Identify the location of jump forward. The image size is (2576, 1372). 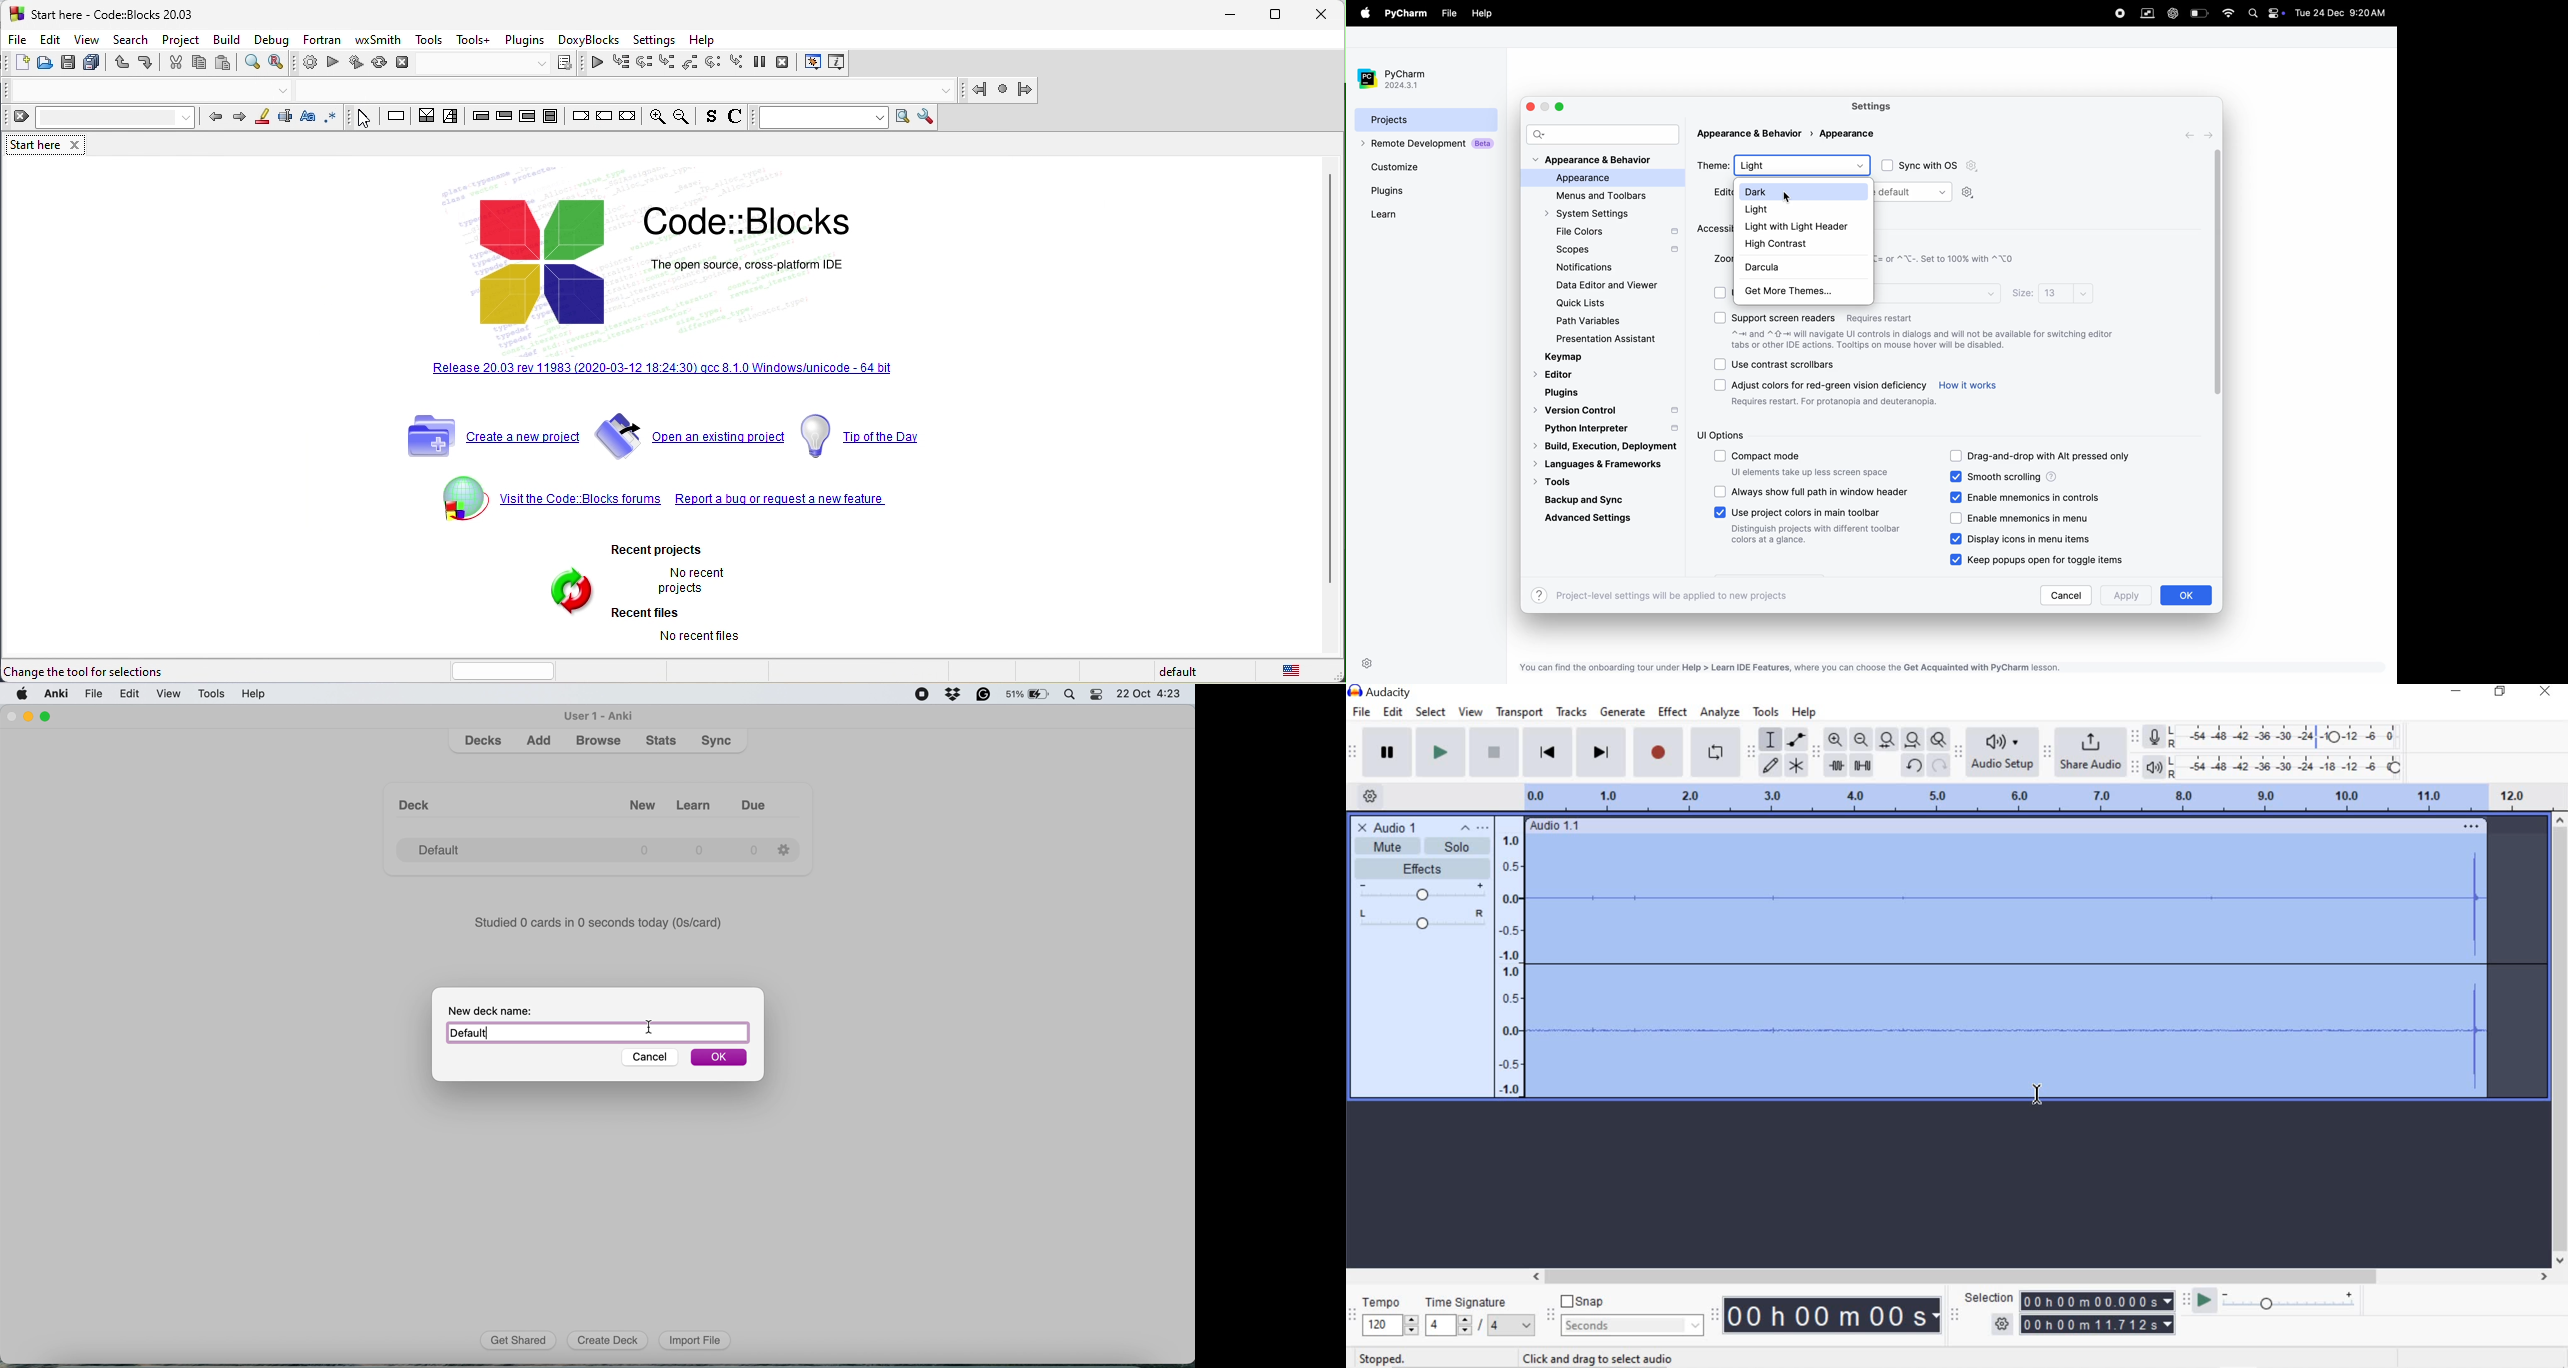
(1026, 90).